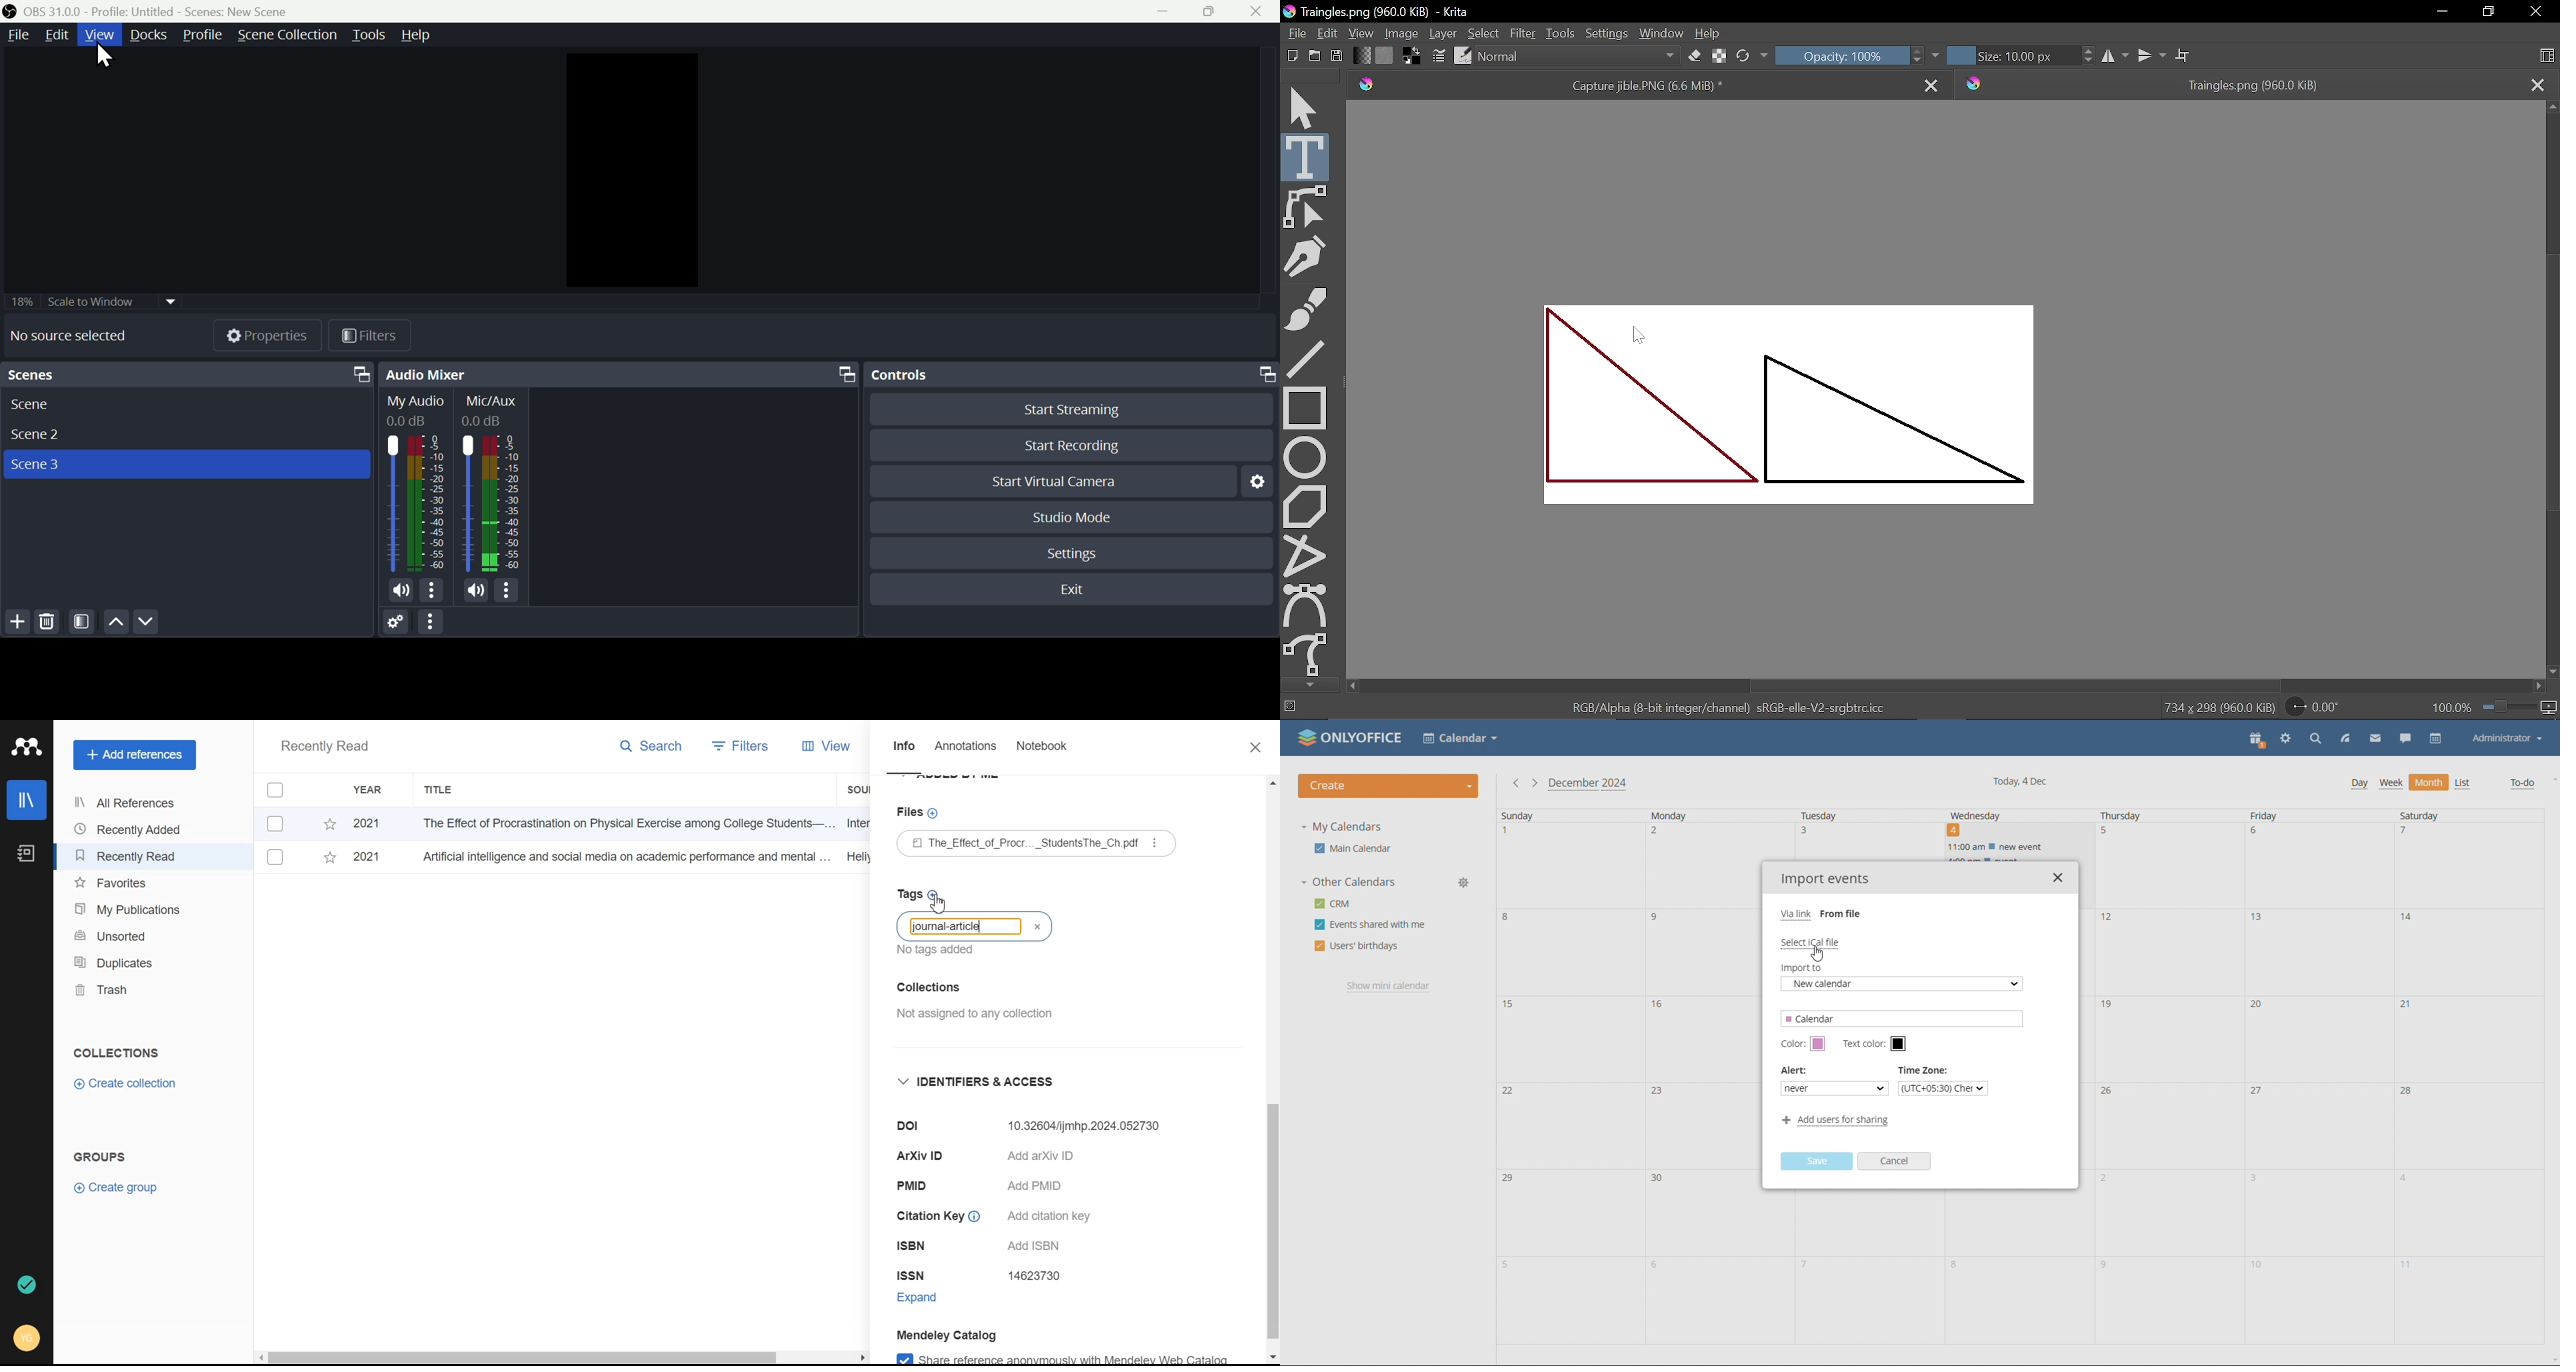  What do you see at coordinates (16, 35) in the screenshot?
I see `File` at bounding box center [16, 35].